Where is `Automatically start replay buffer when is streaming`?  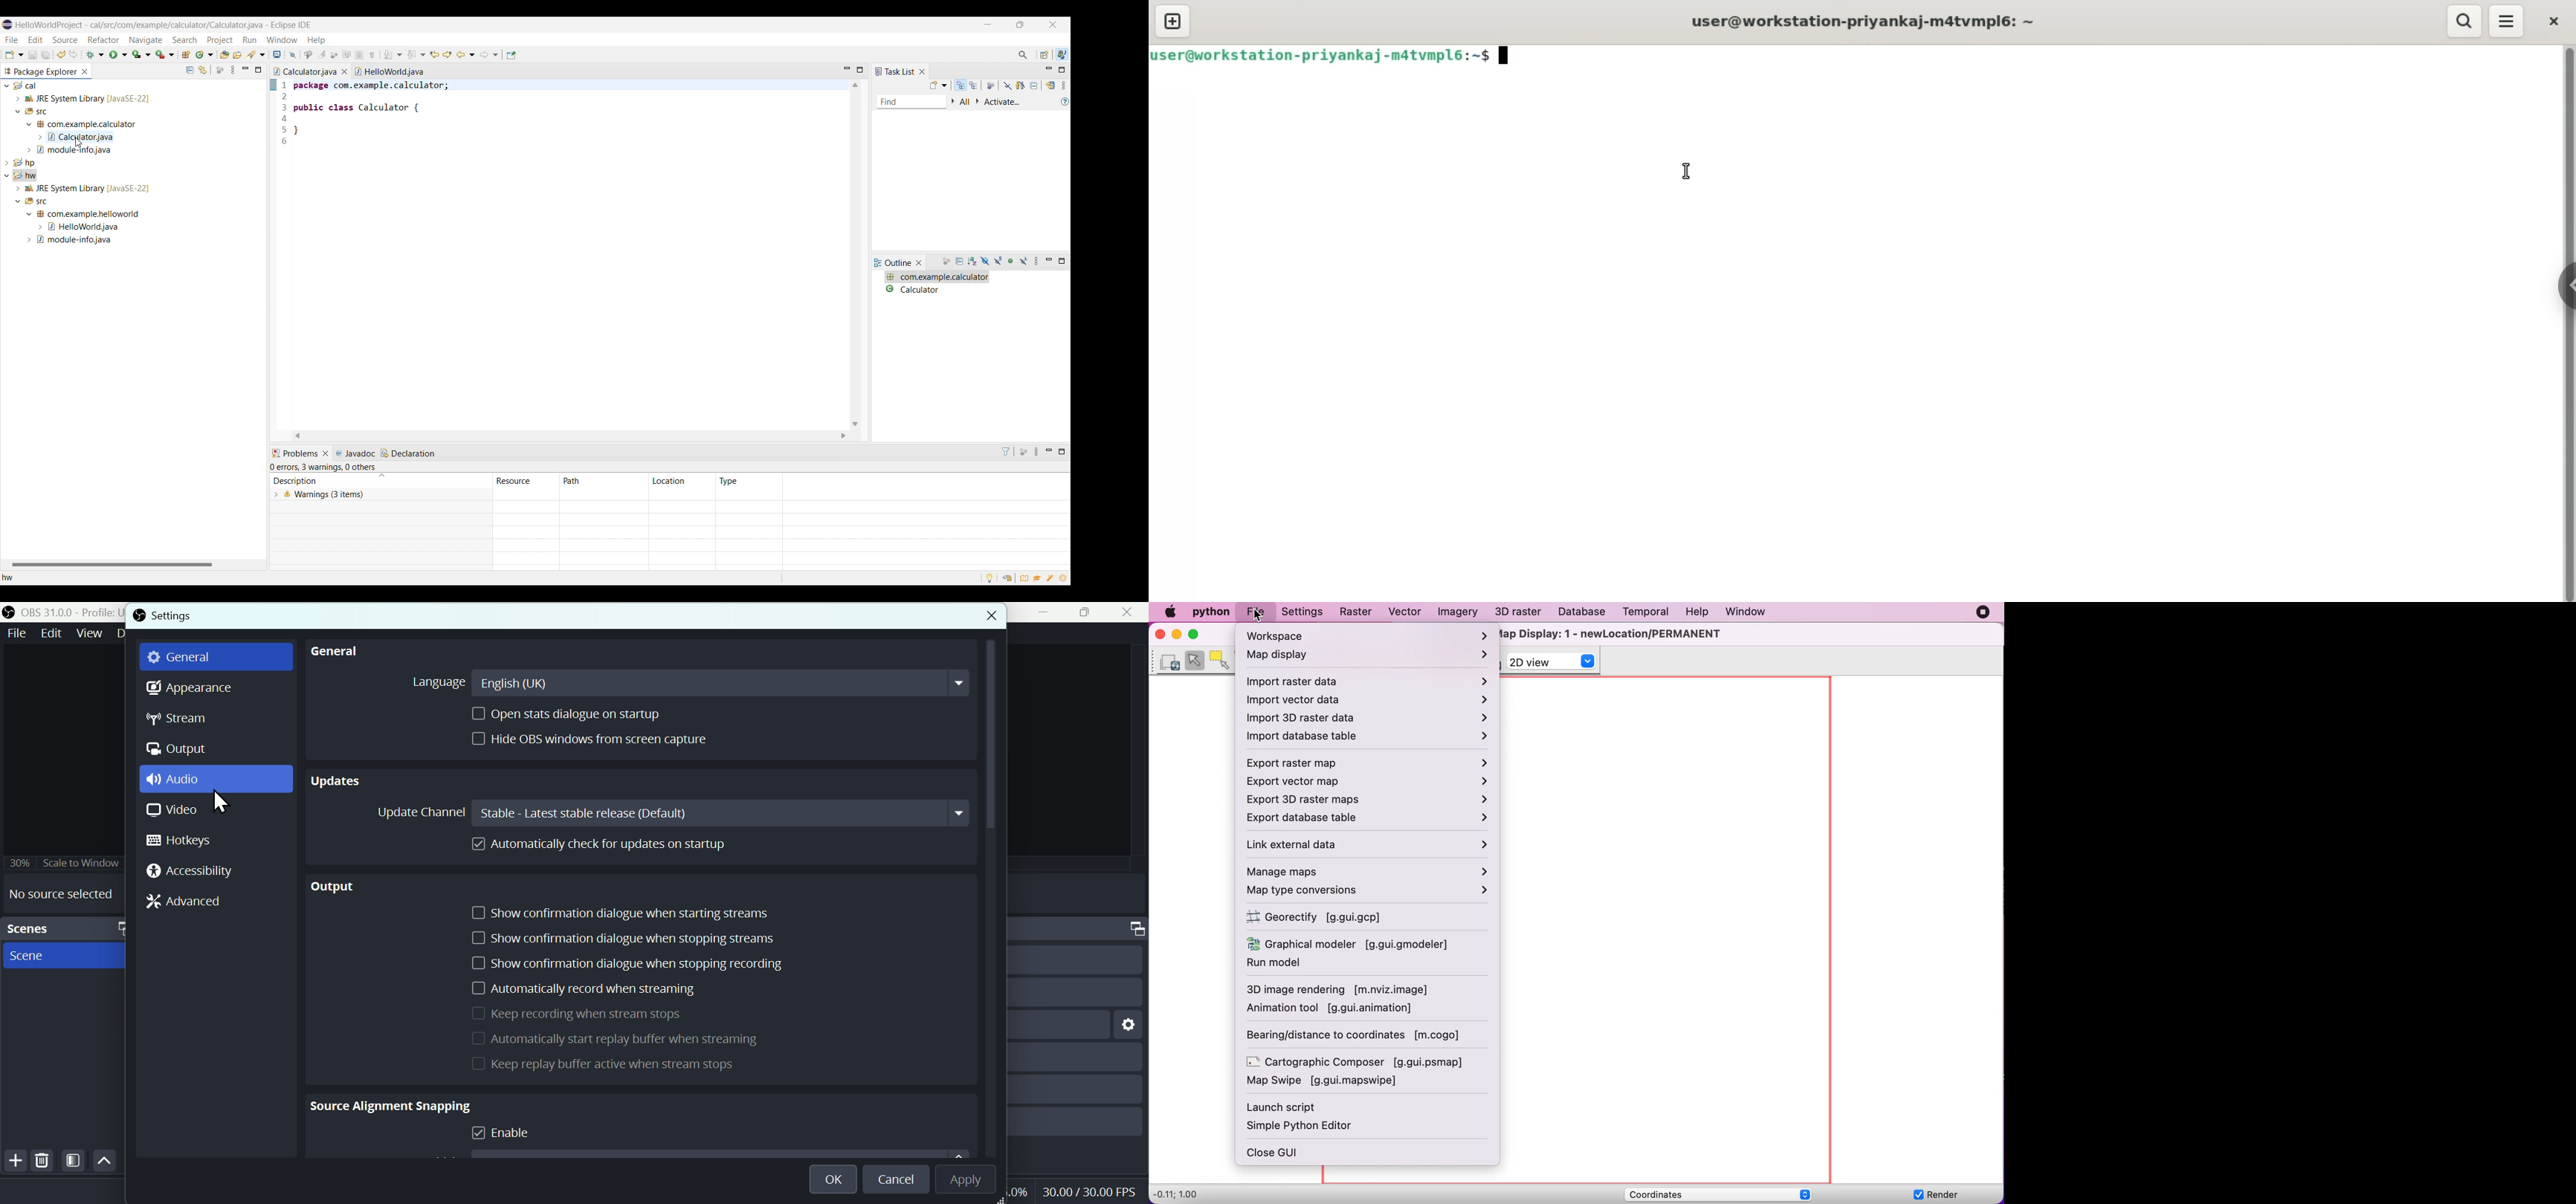 Automatically start replay buffer when is streaming is located at coordinates (669, 1042).